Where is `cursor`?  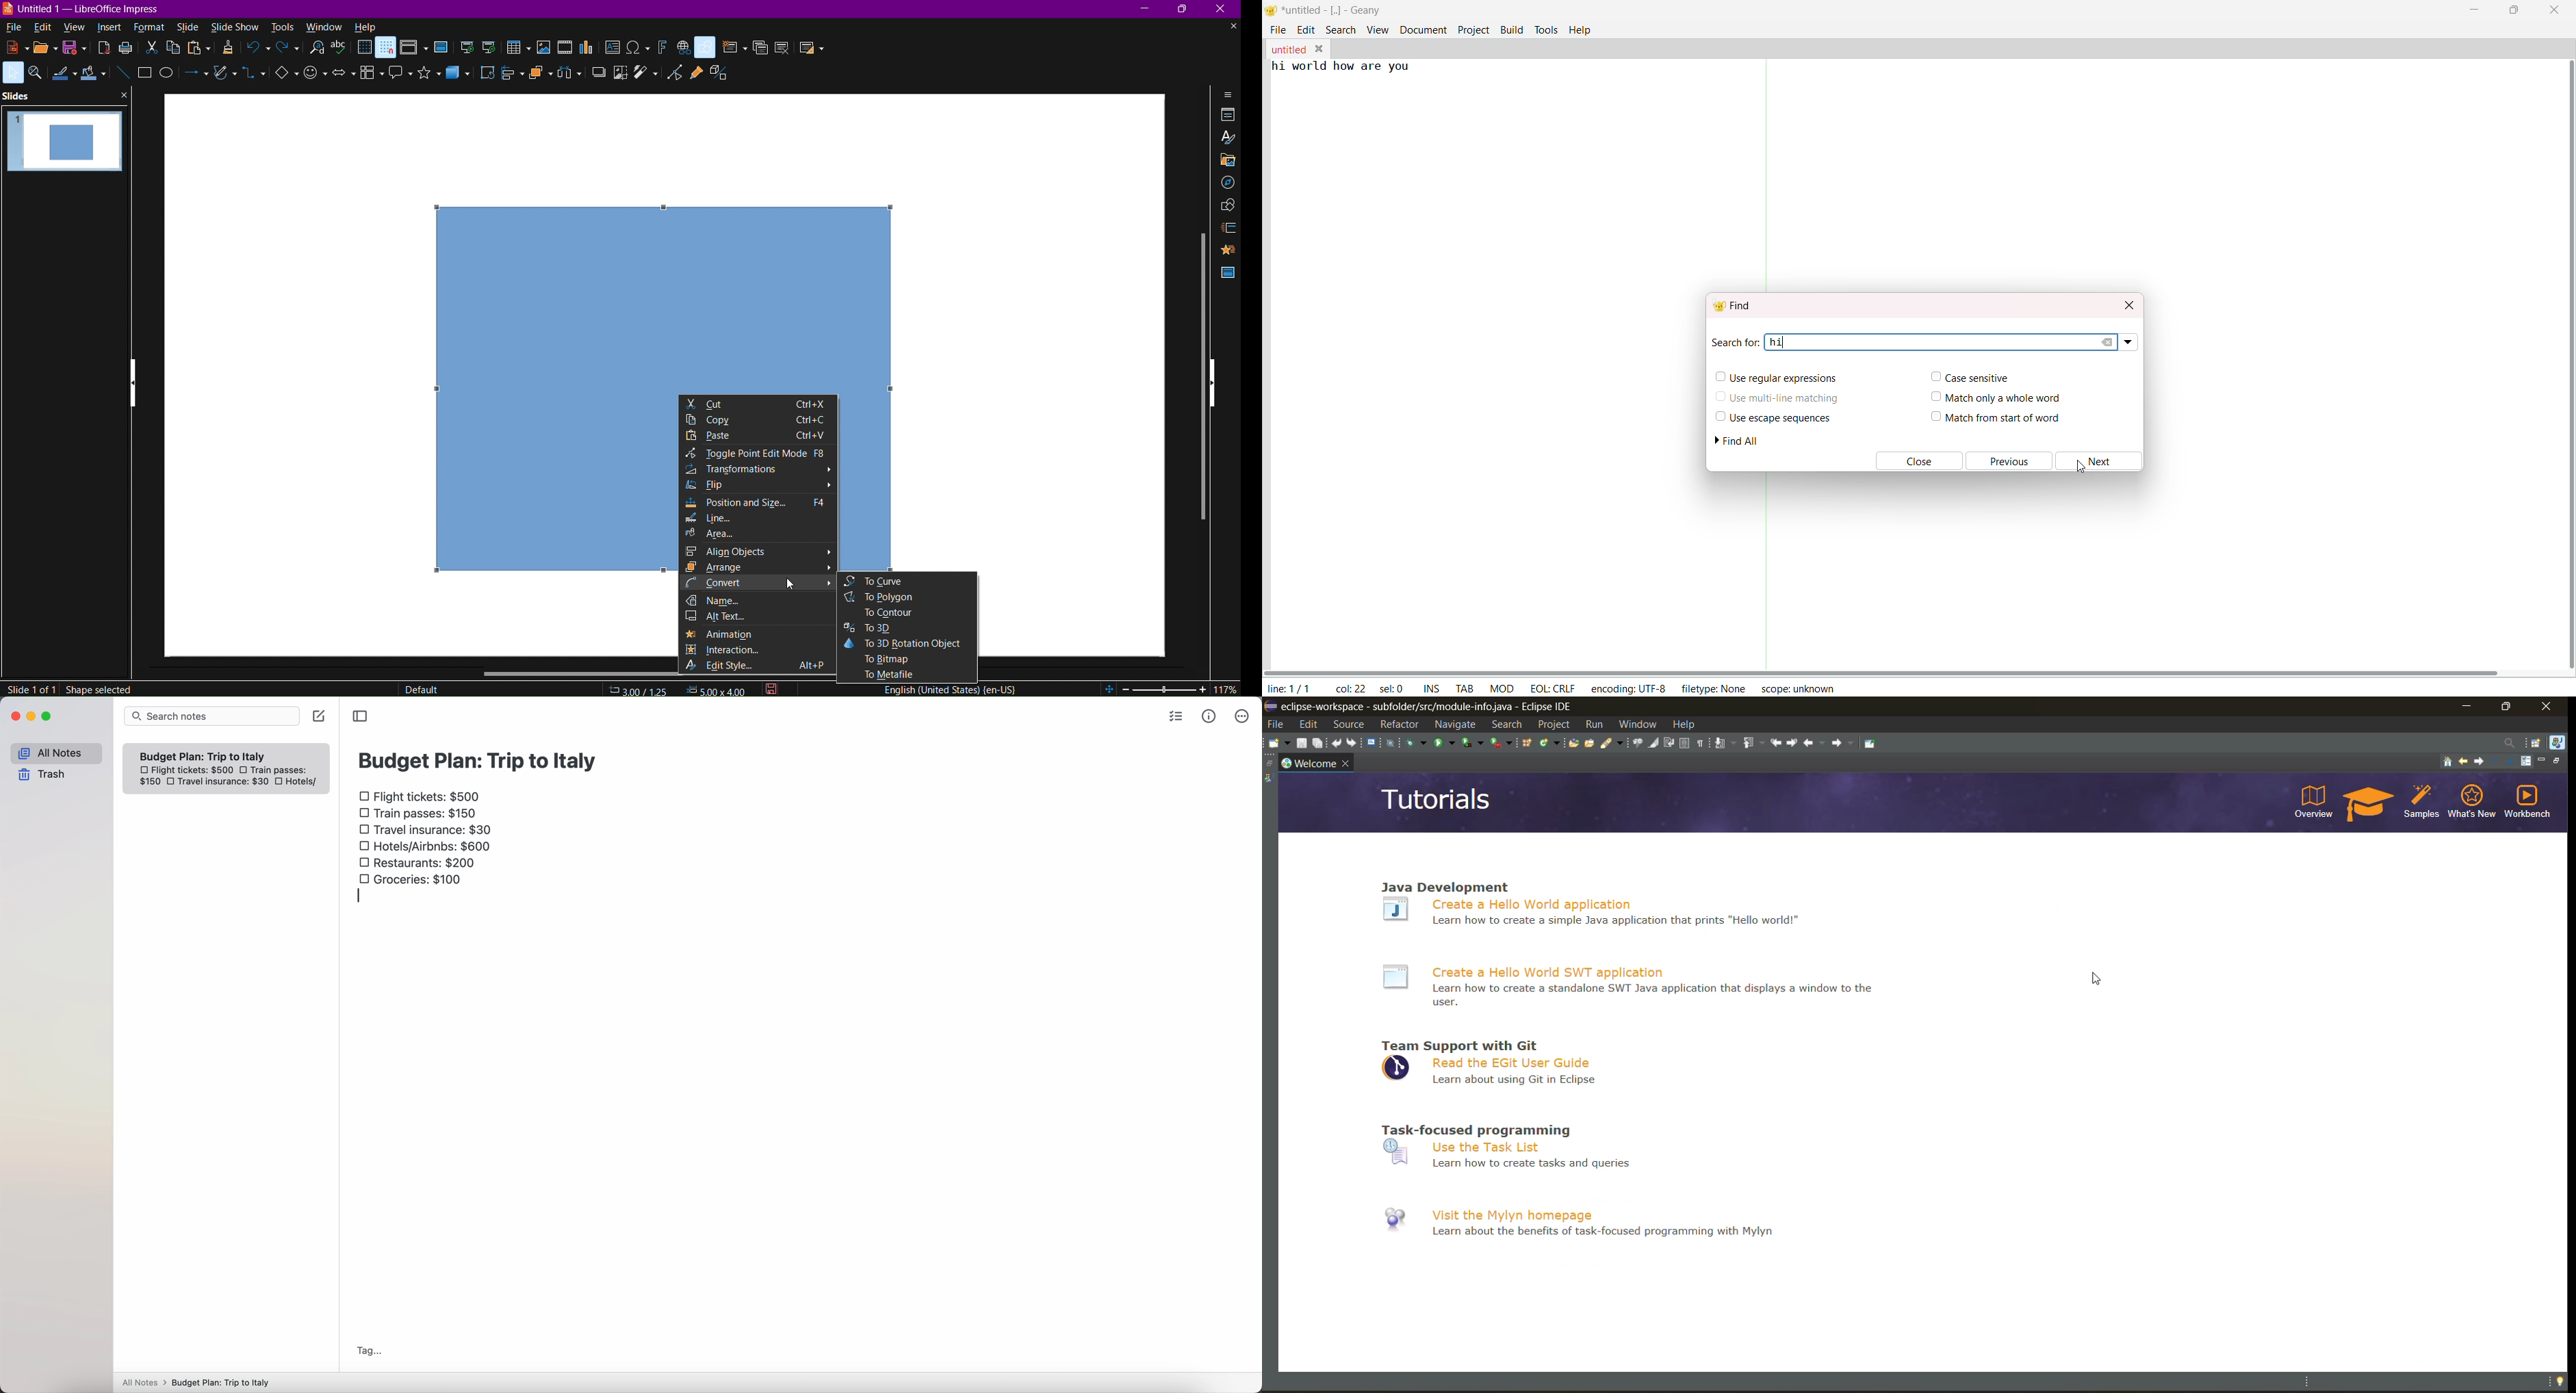
cursor is located at coordinates (2088, 470).